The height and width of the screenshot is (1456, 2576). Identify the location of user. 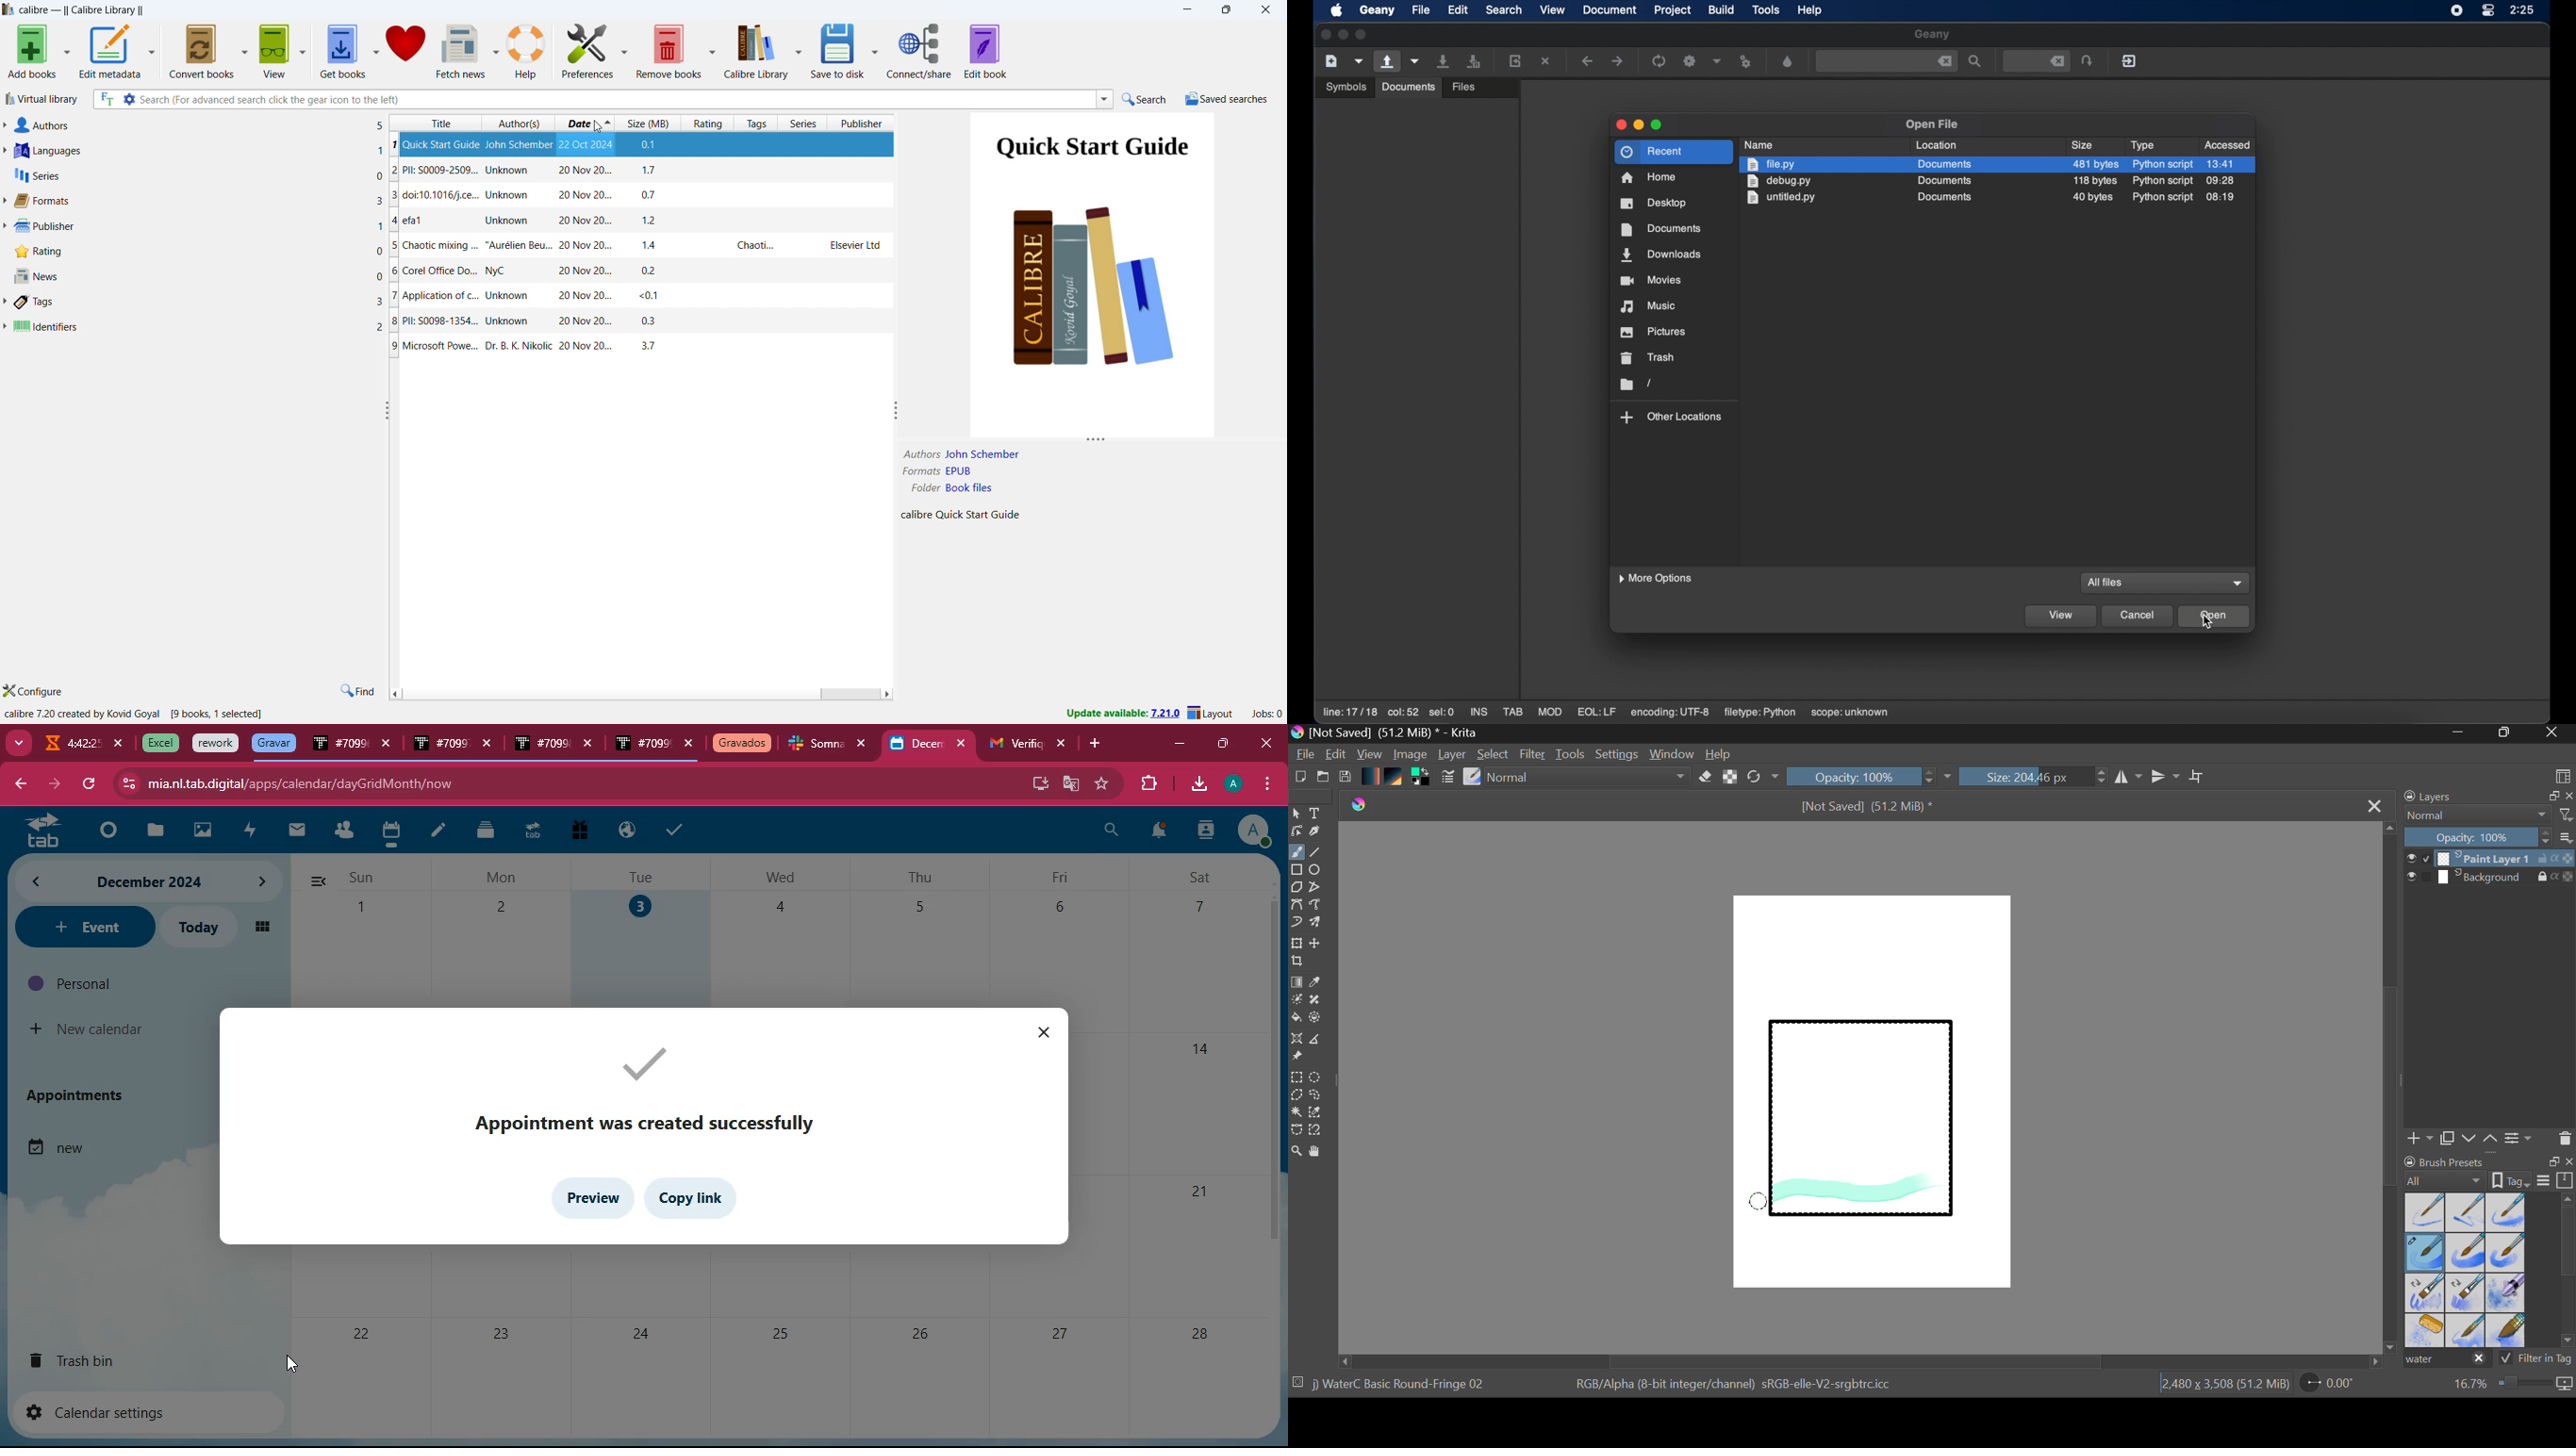
(1205, 832).